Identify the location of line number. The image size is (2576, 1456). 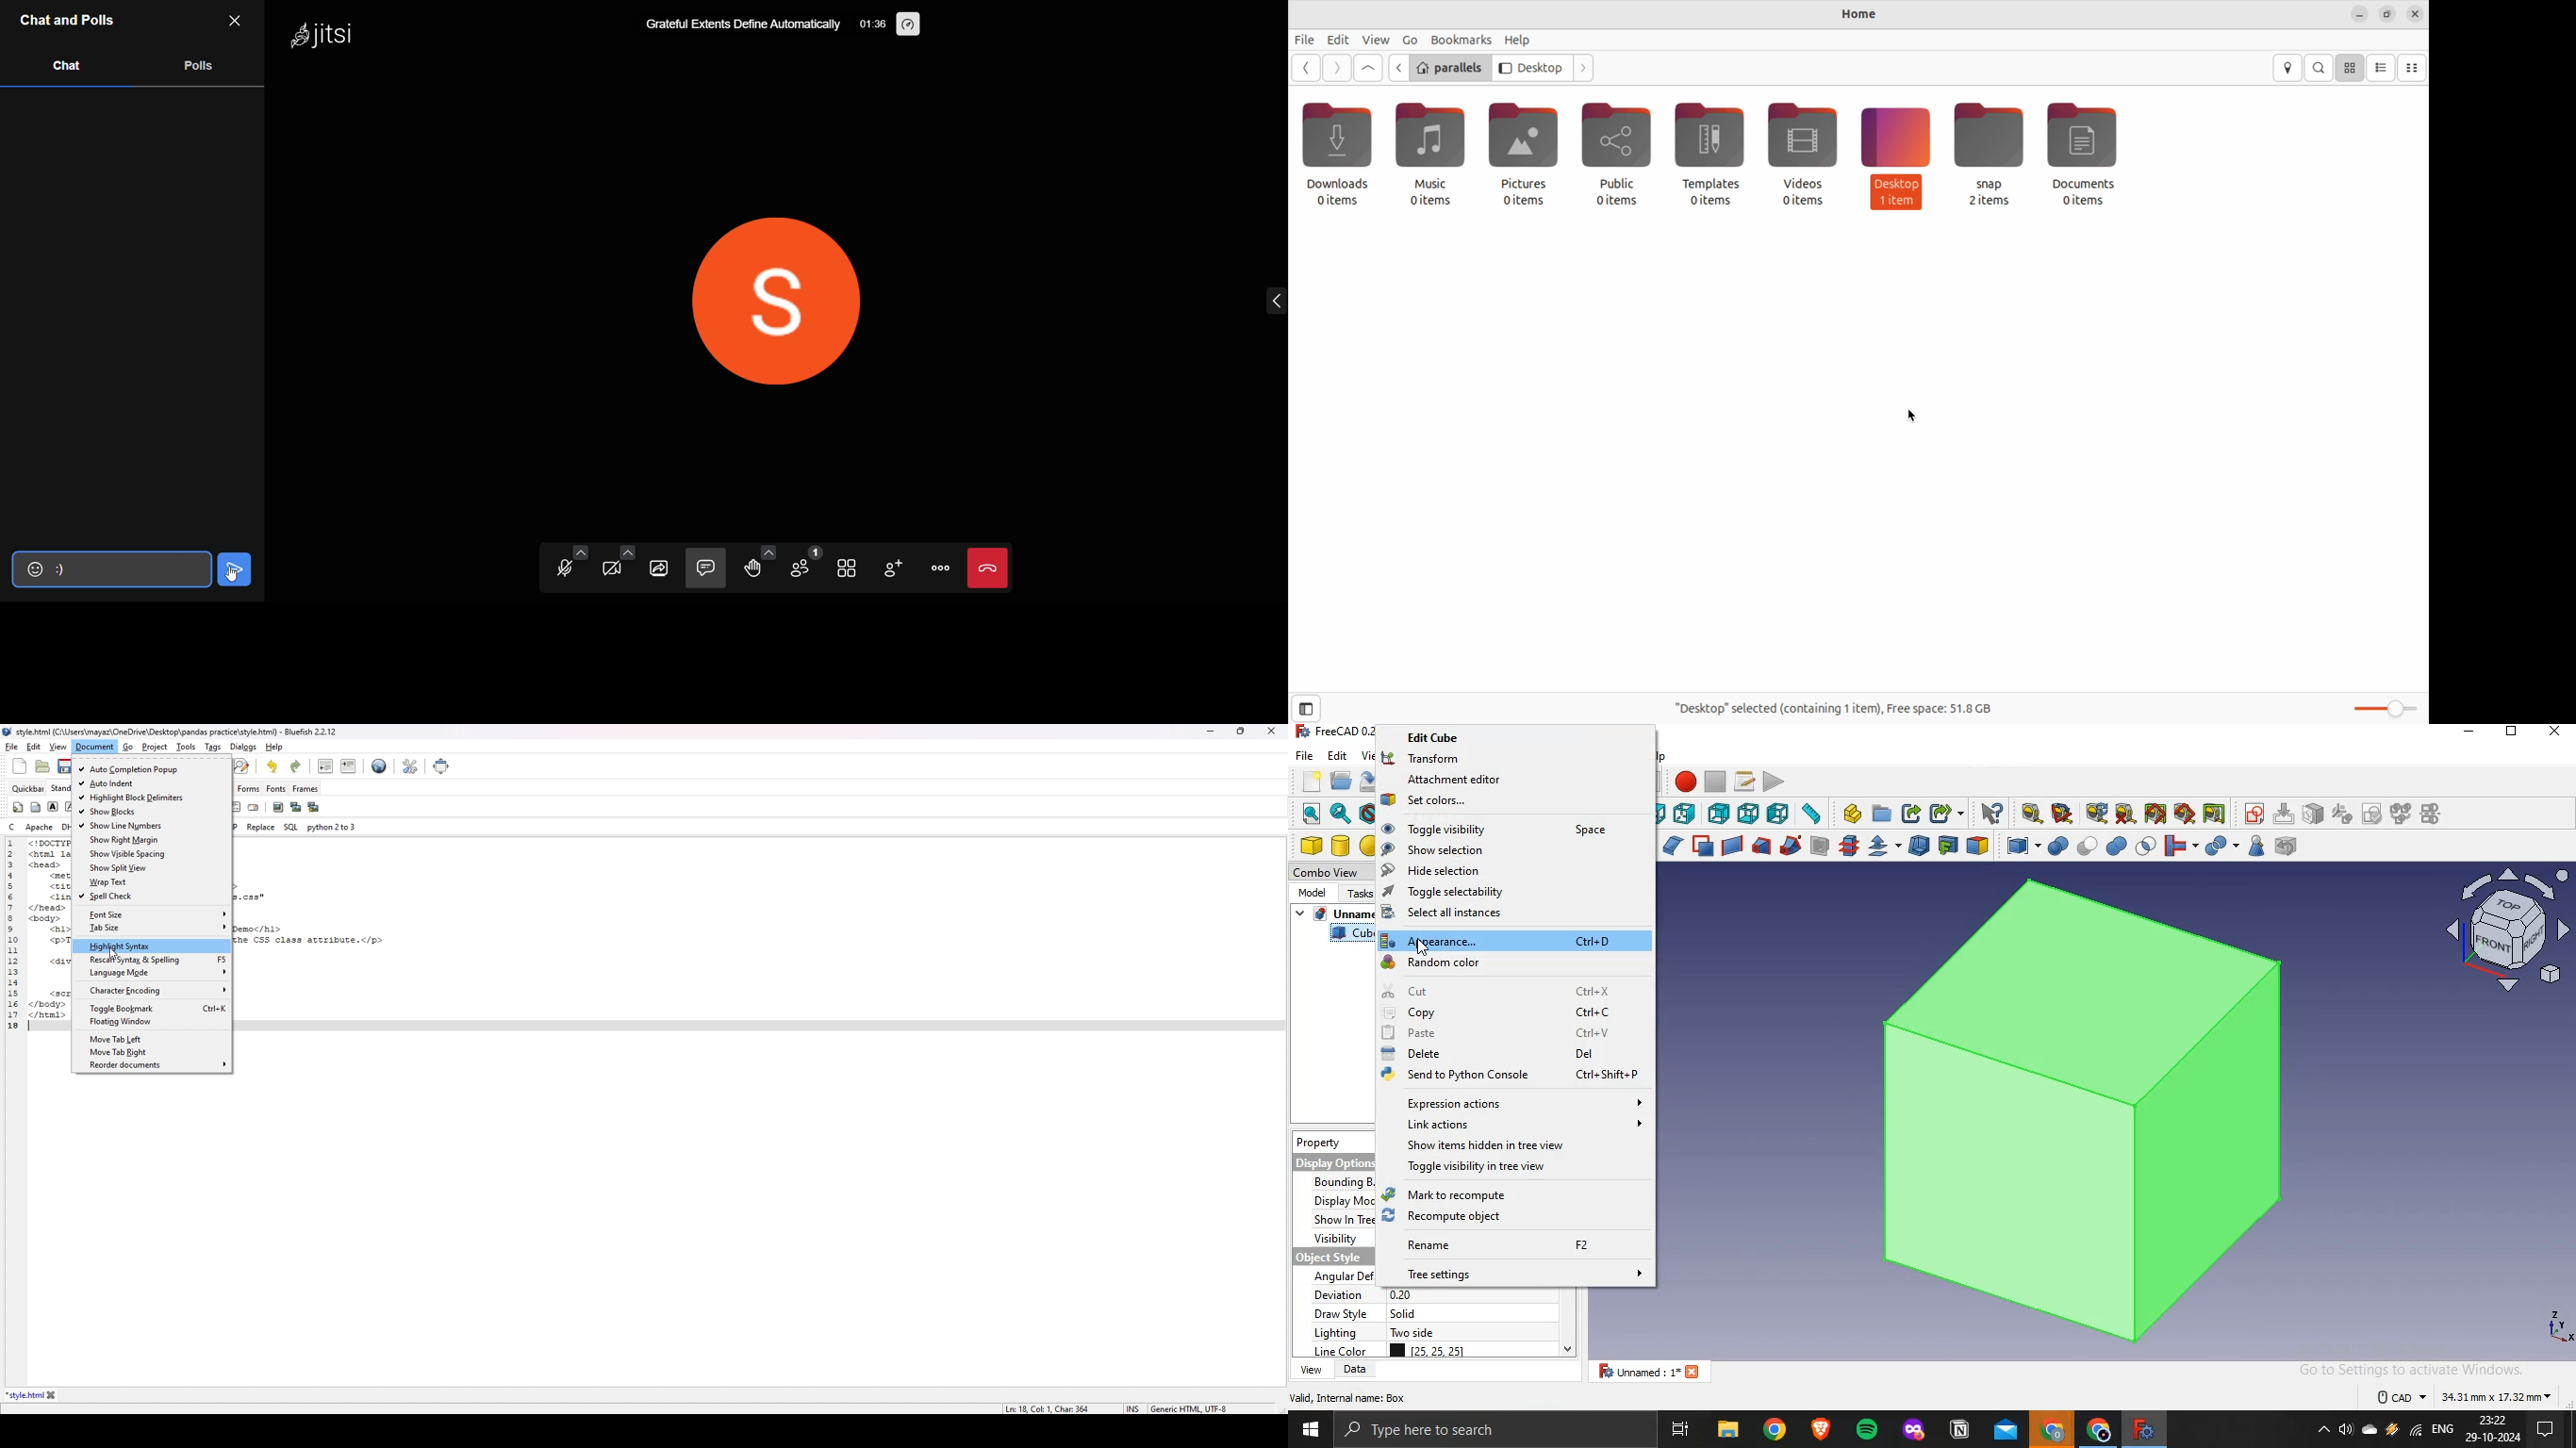
(18, 935).